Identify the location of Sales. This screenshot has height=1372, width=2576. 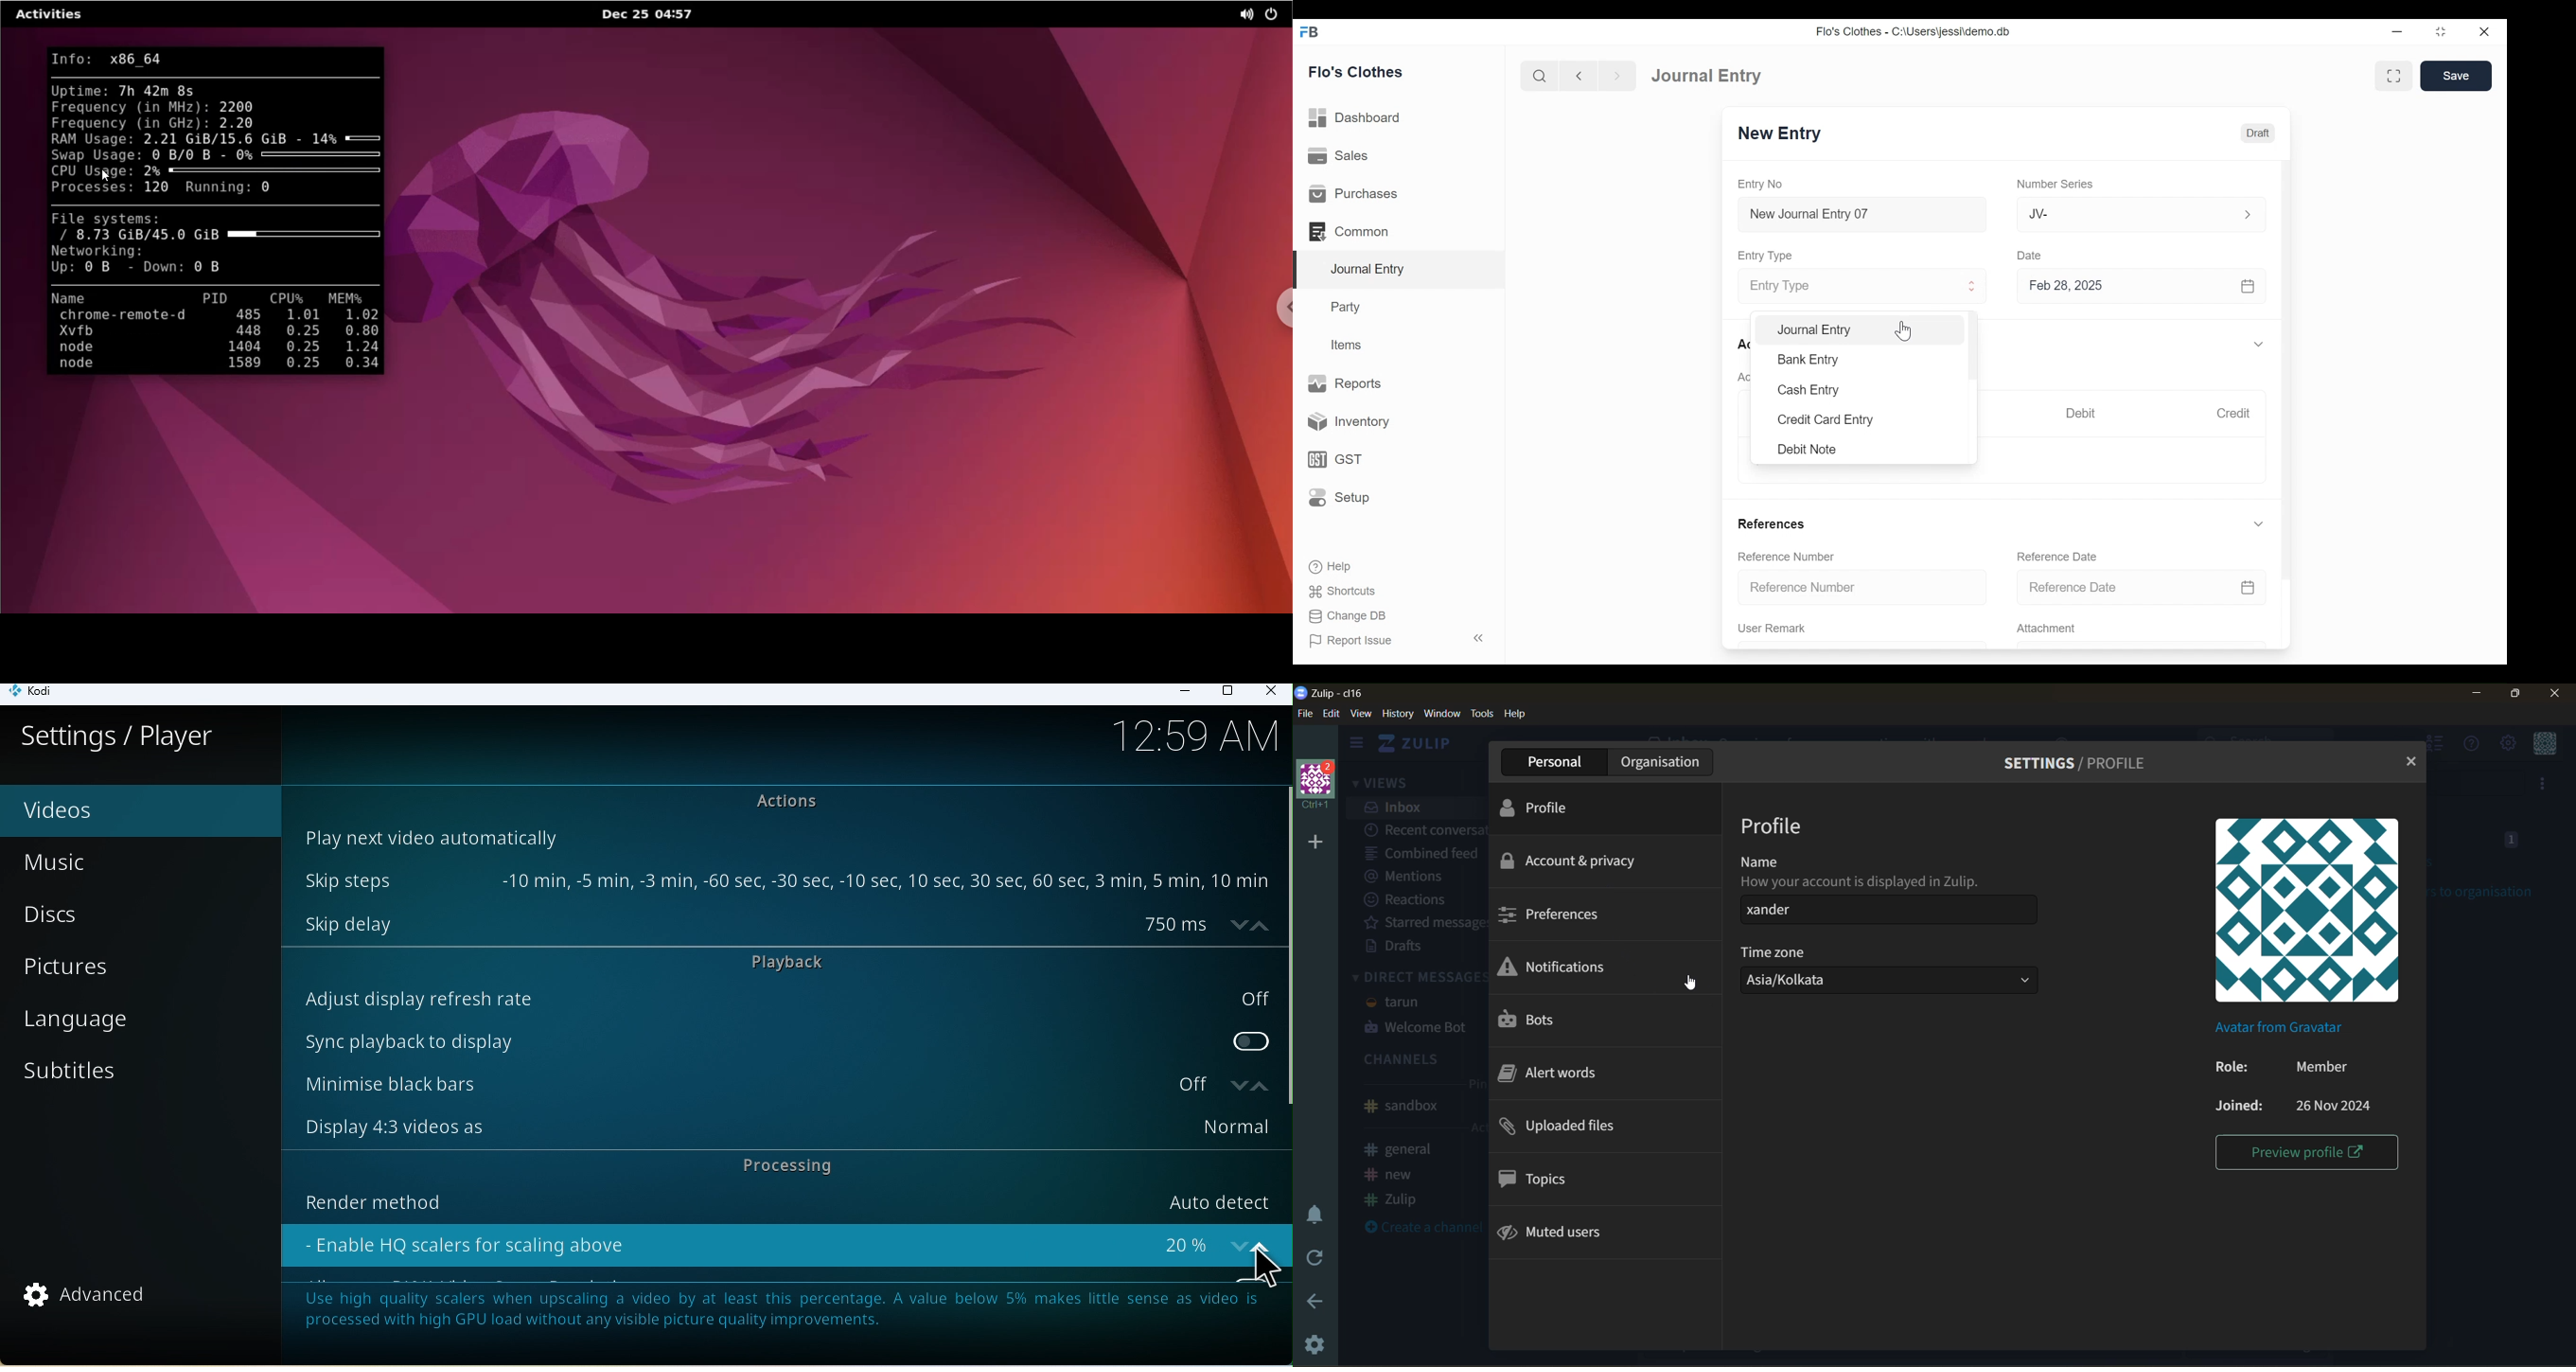
(1340, 155).